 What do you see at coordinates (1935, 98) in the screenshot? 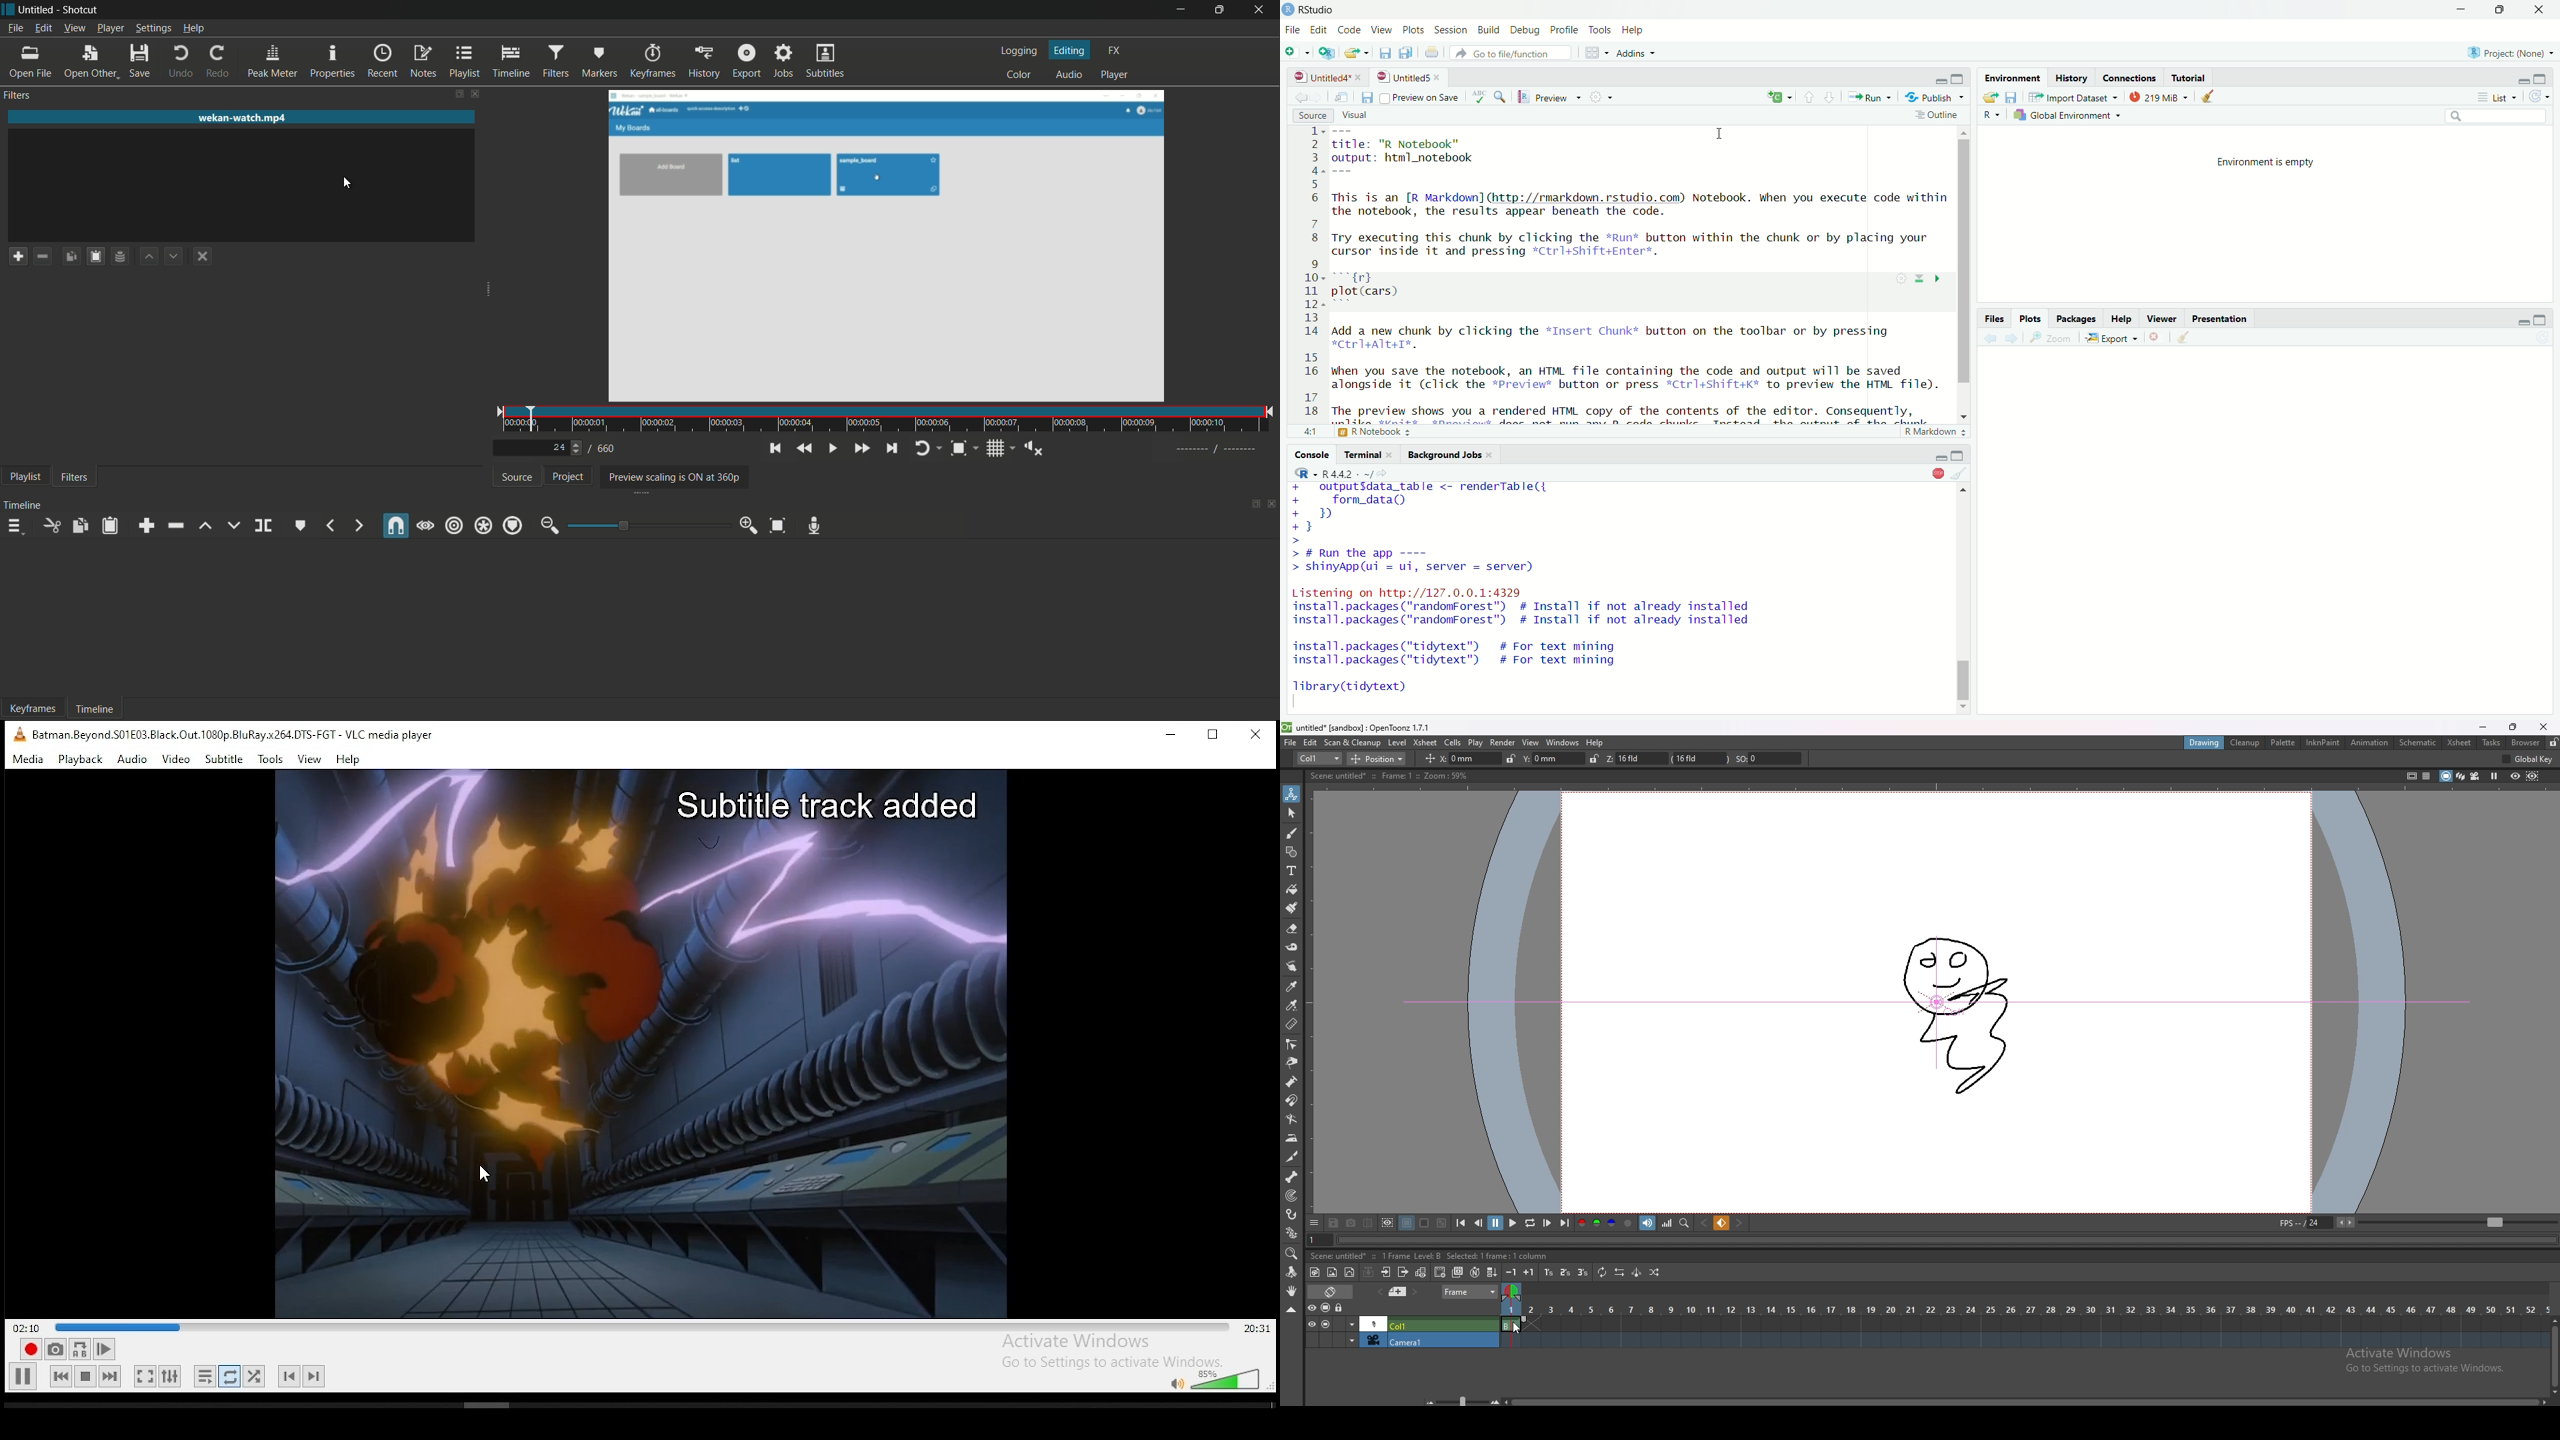
I see `publish` at bounding box center [1935, 98].